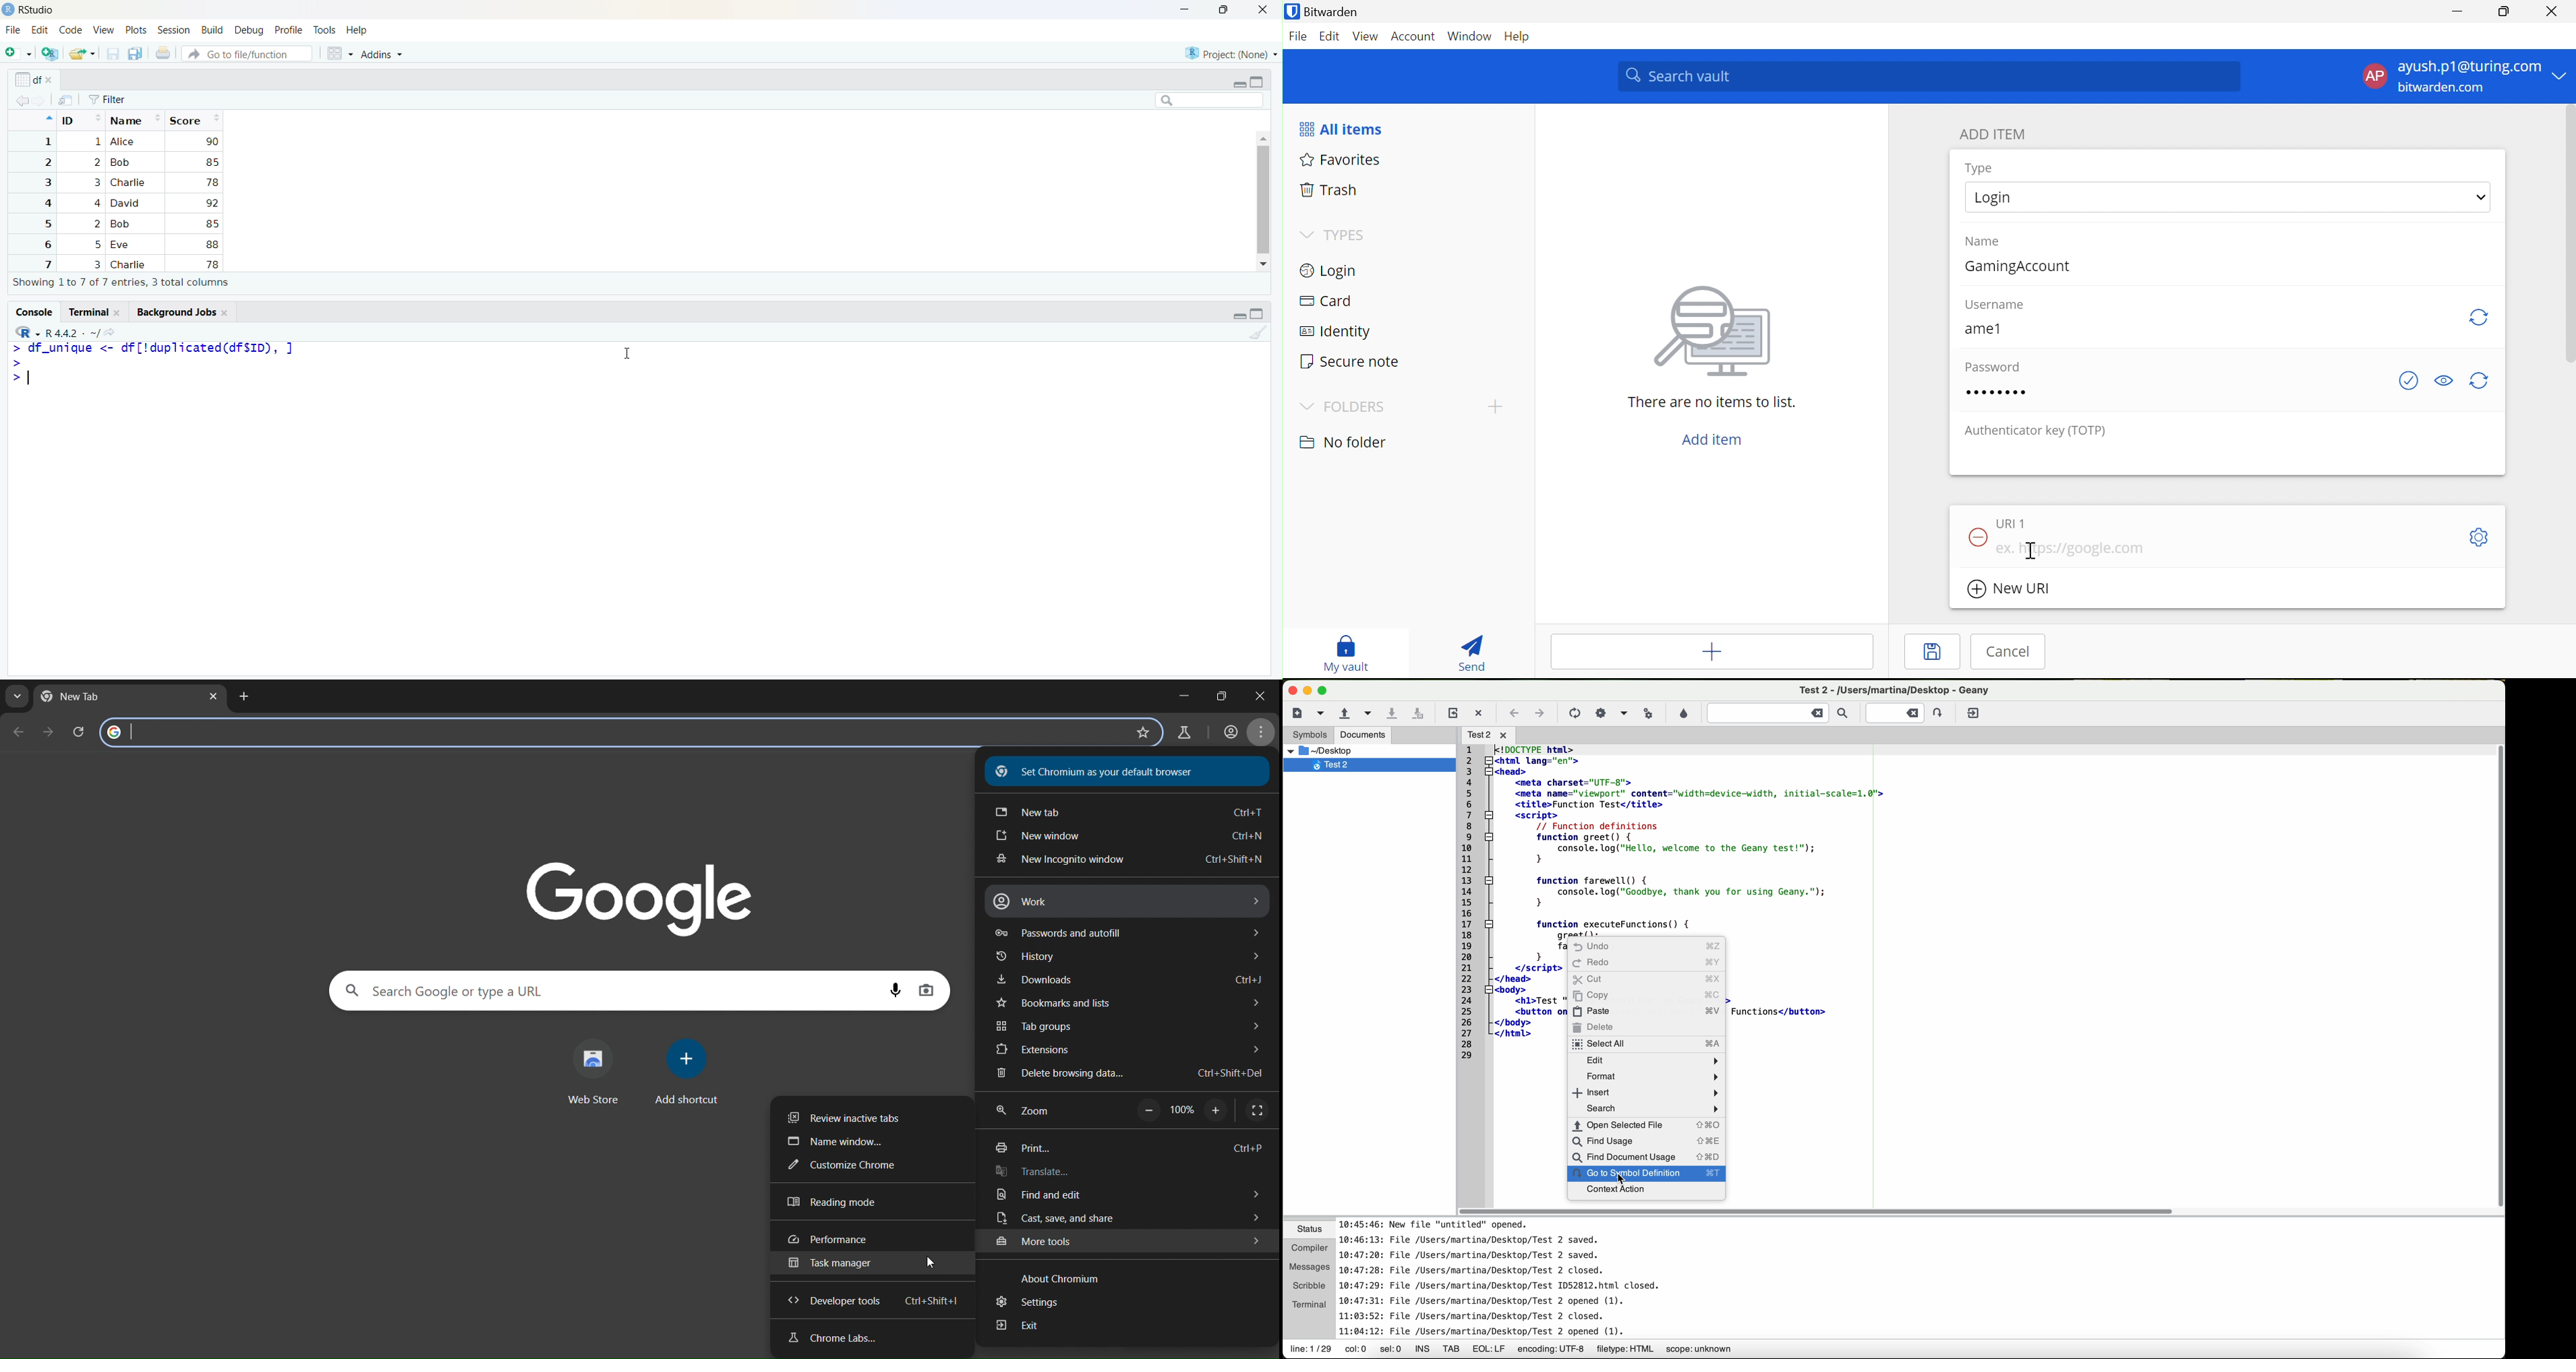 This screenshot has width=2576, height=1372. I want to click on Code, so click(71, 31).